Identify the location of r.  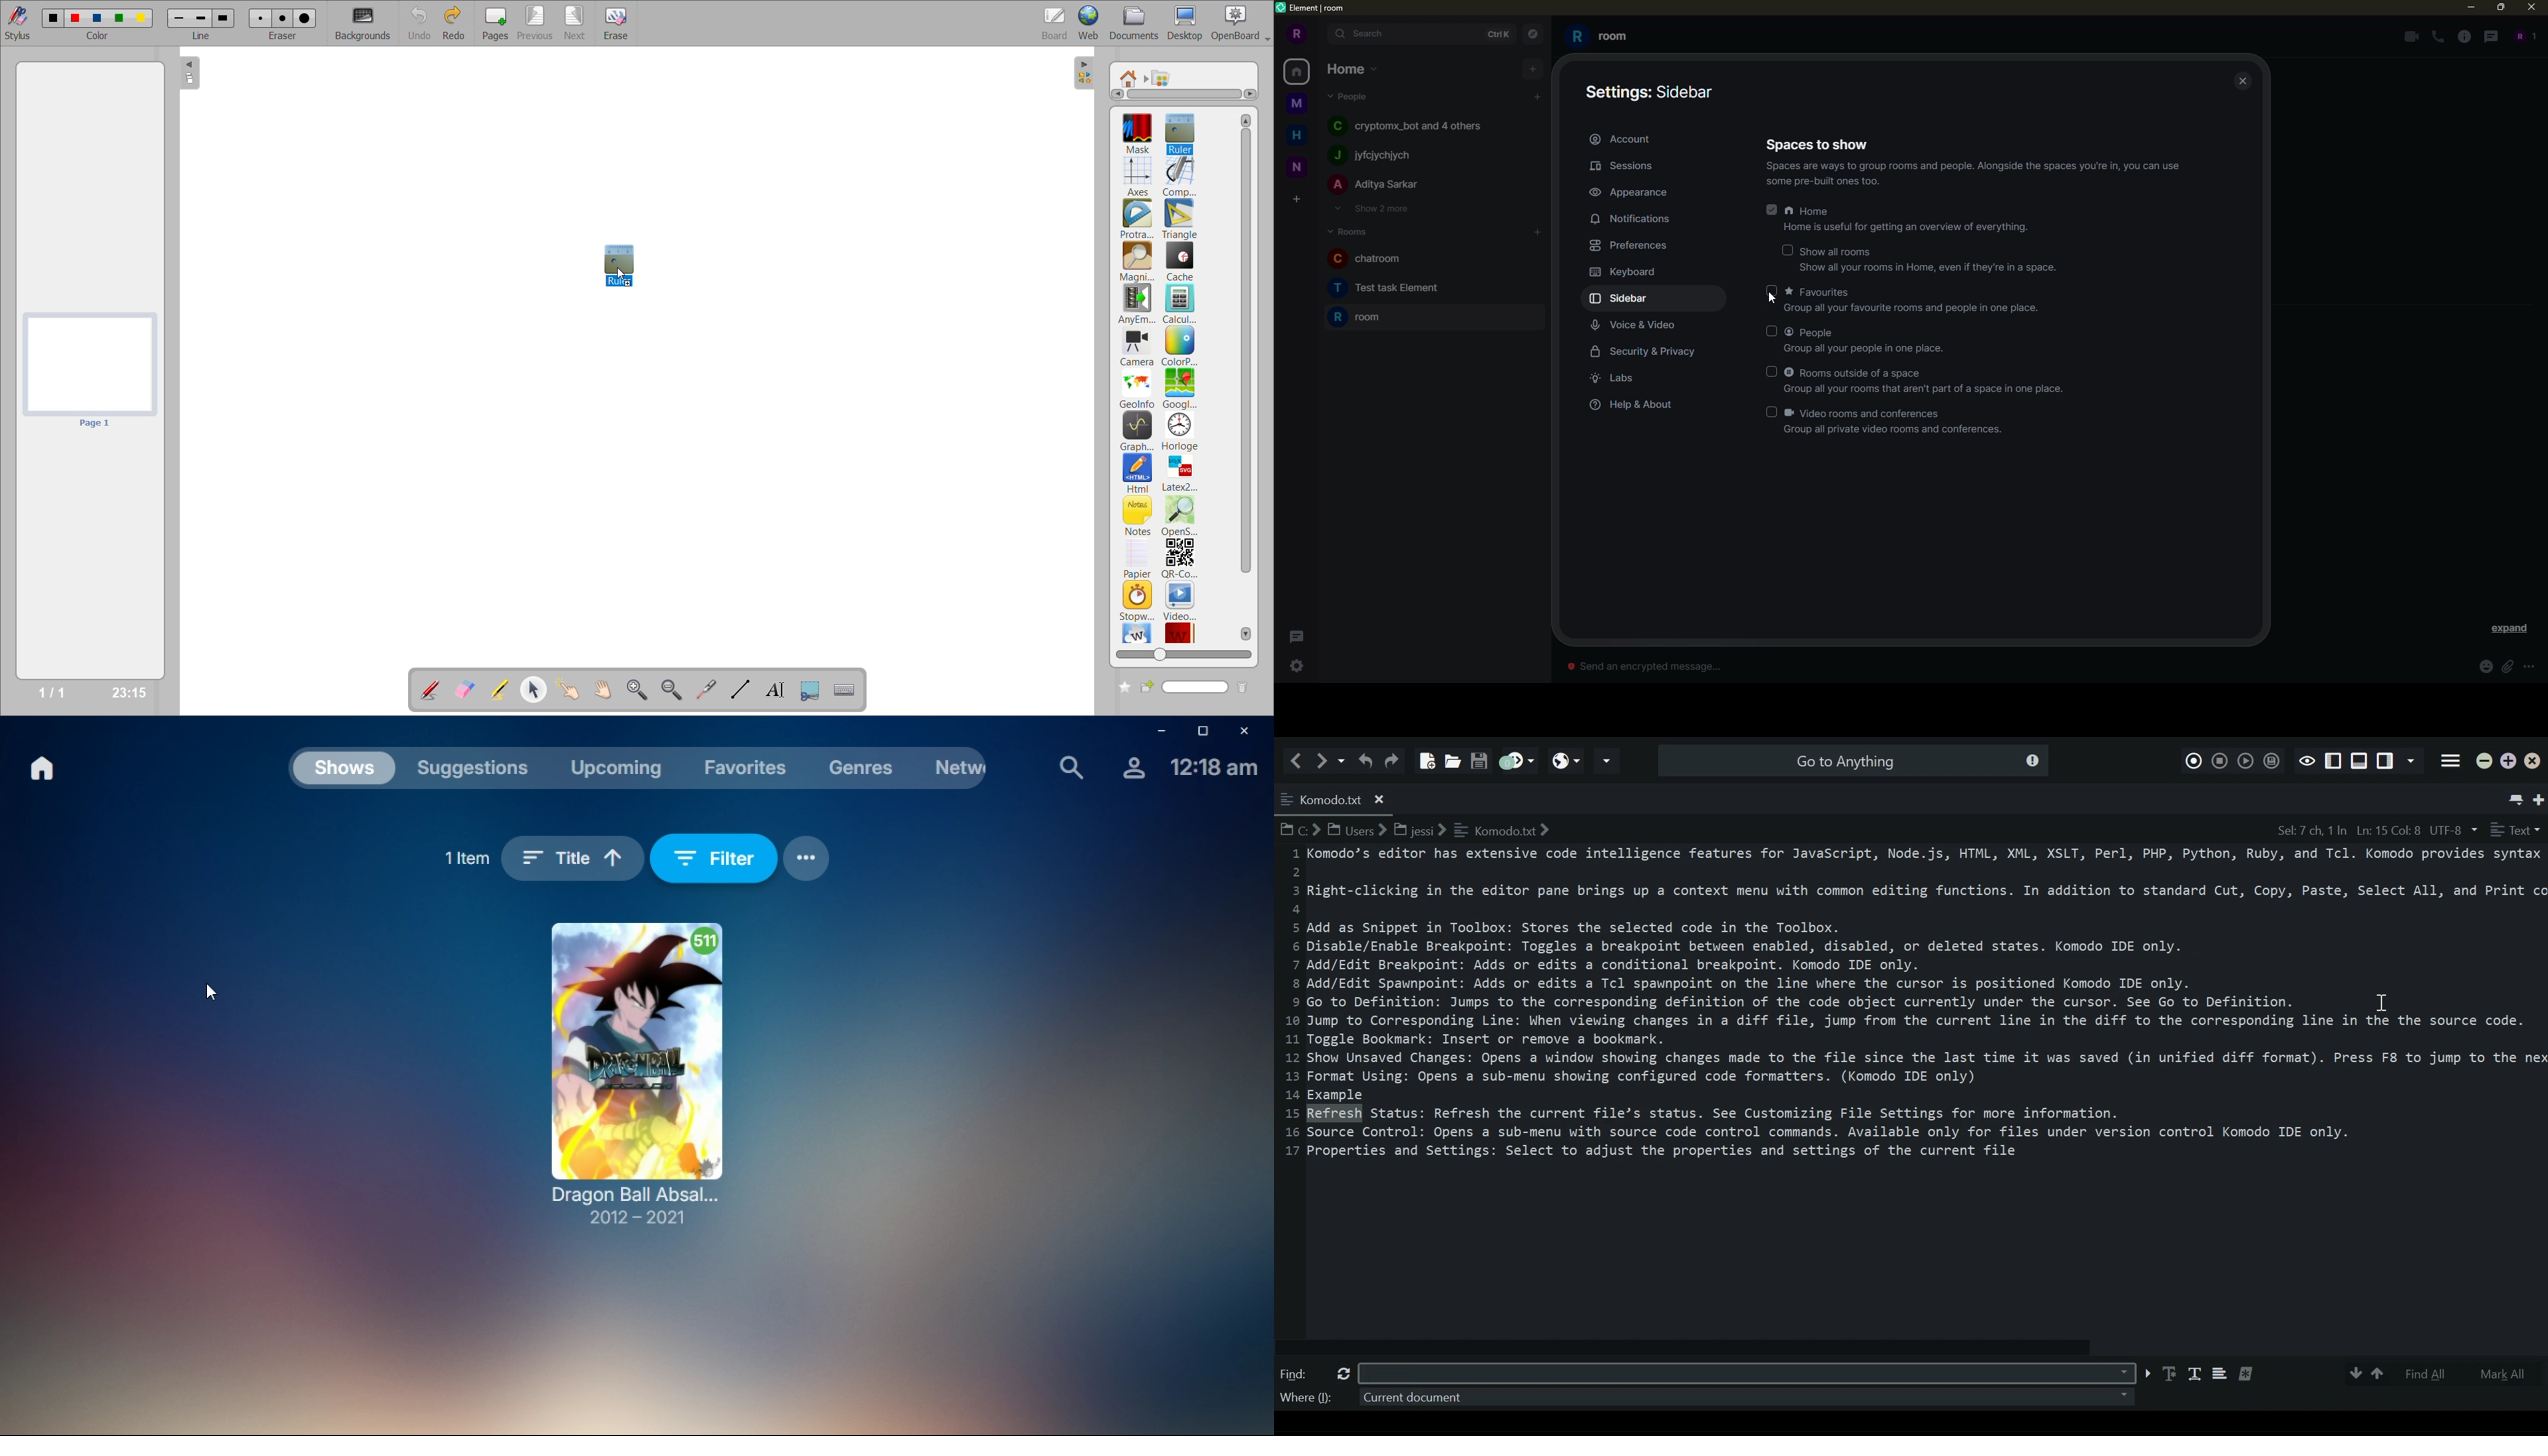
(1295, 35).